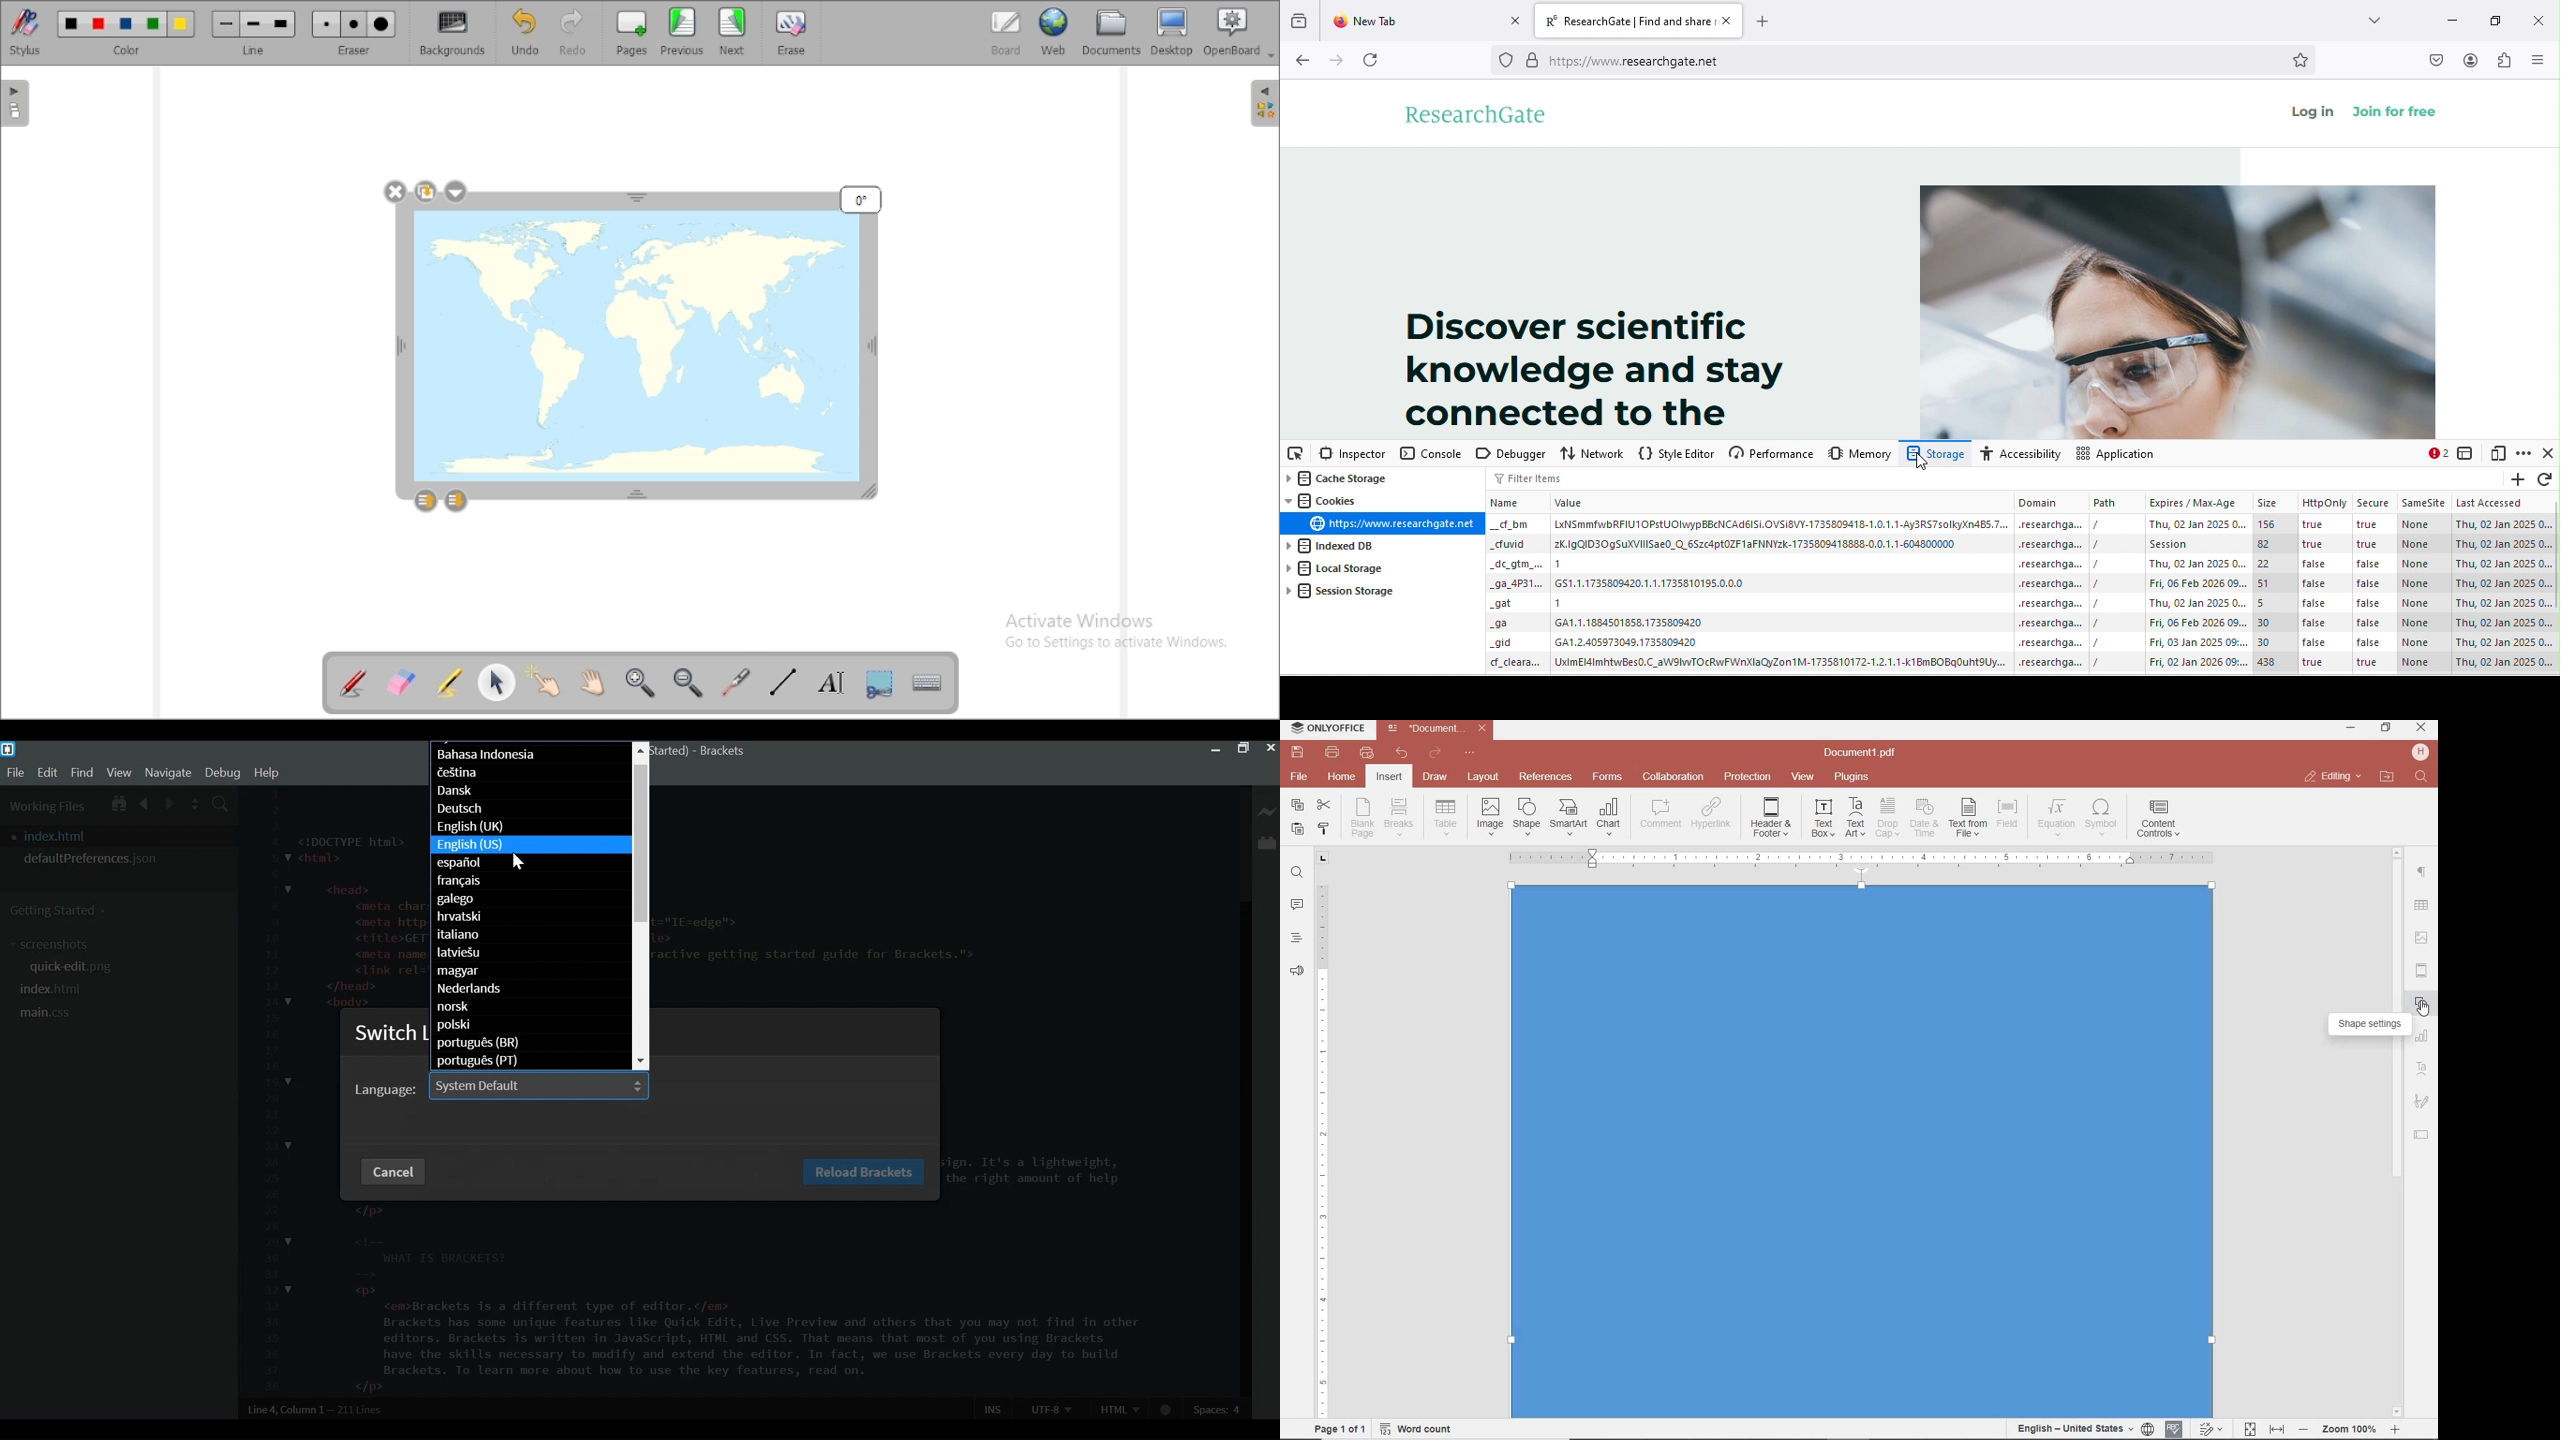 This screenshot has height=1456, width=2576. What do you see at coordinates (1609, 818) in the screenshot?
I see `INSERT CHAT` at bounding box center [1609, 818].